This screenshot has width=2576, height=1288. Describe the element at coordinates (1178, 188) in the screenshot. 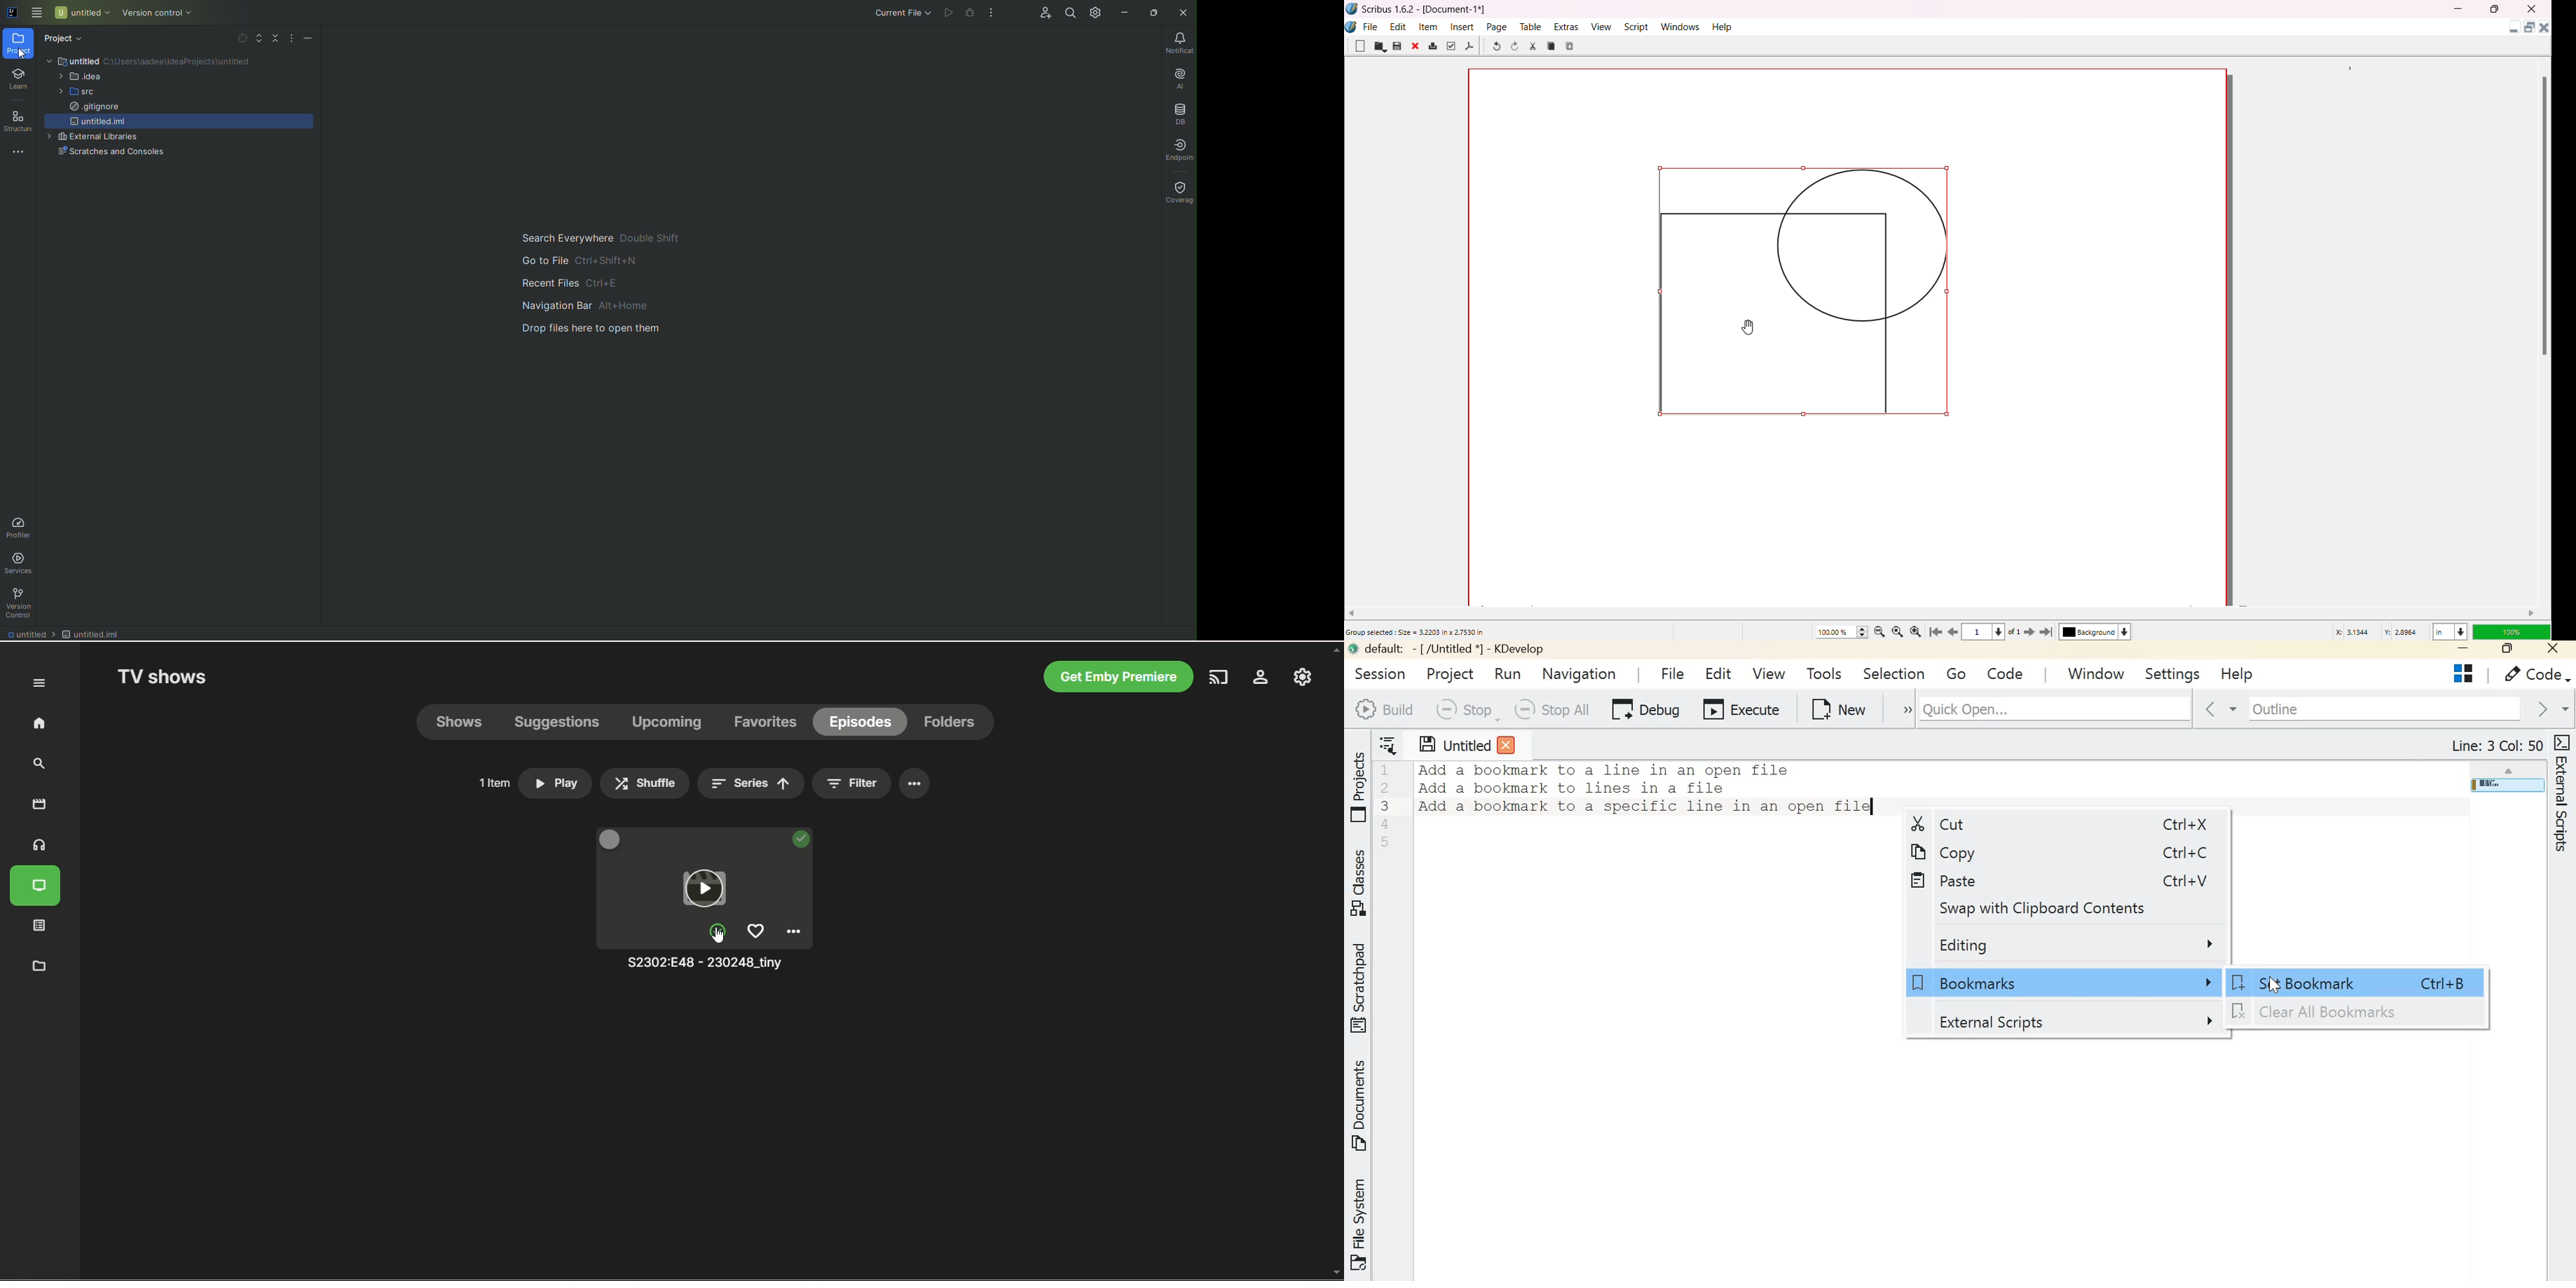

I see `Coverage` at that location.